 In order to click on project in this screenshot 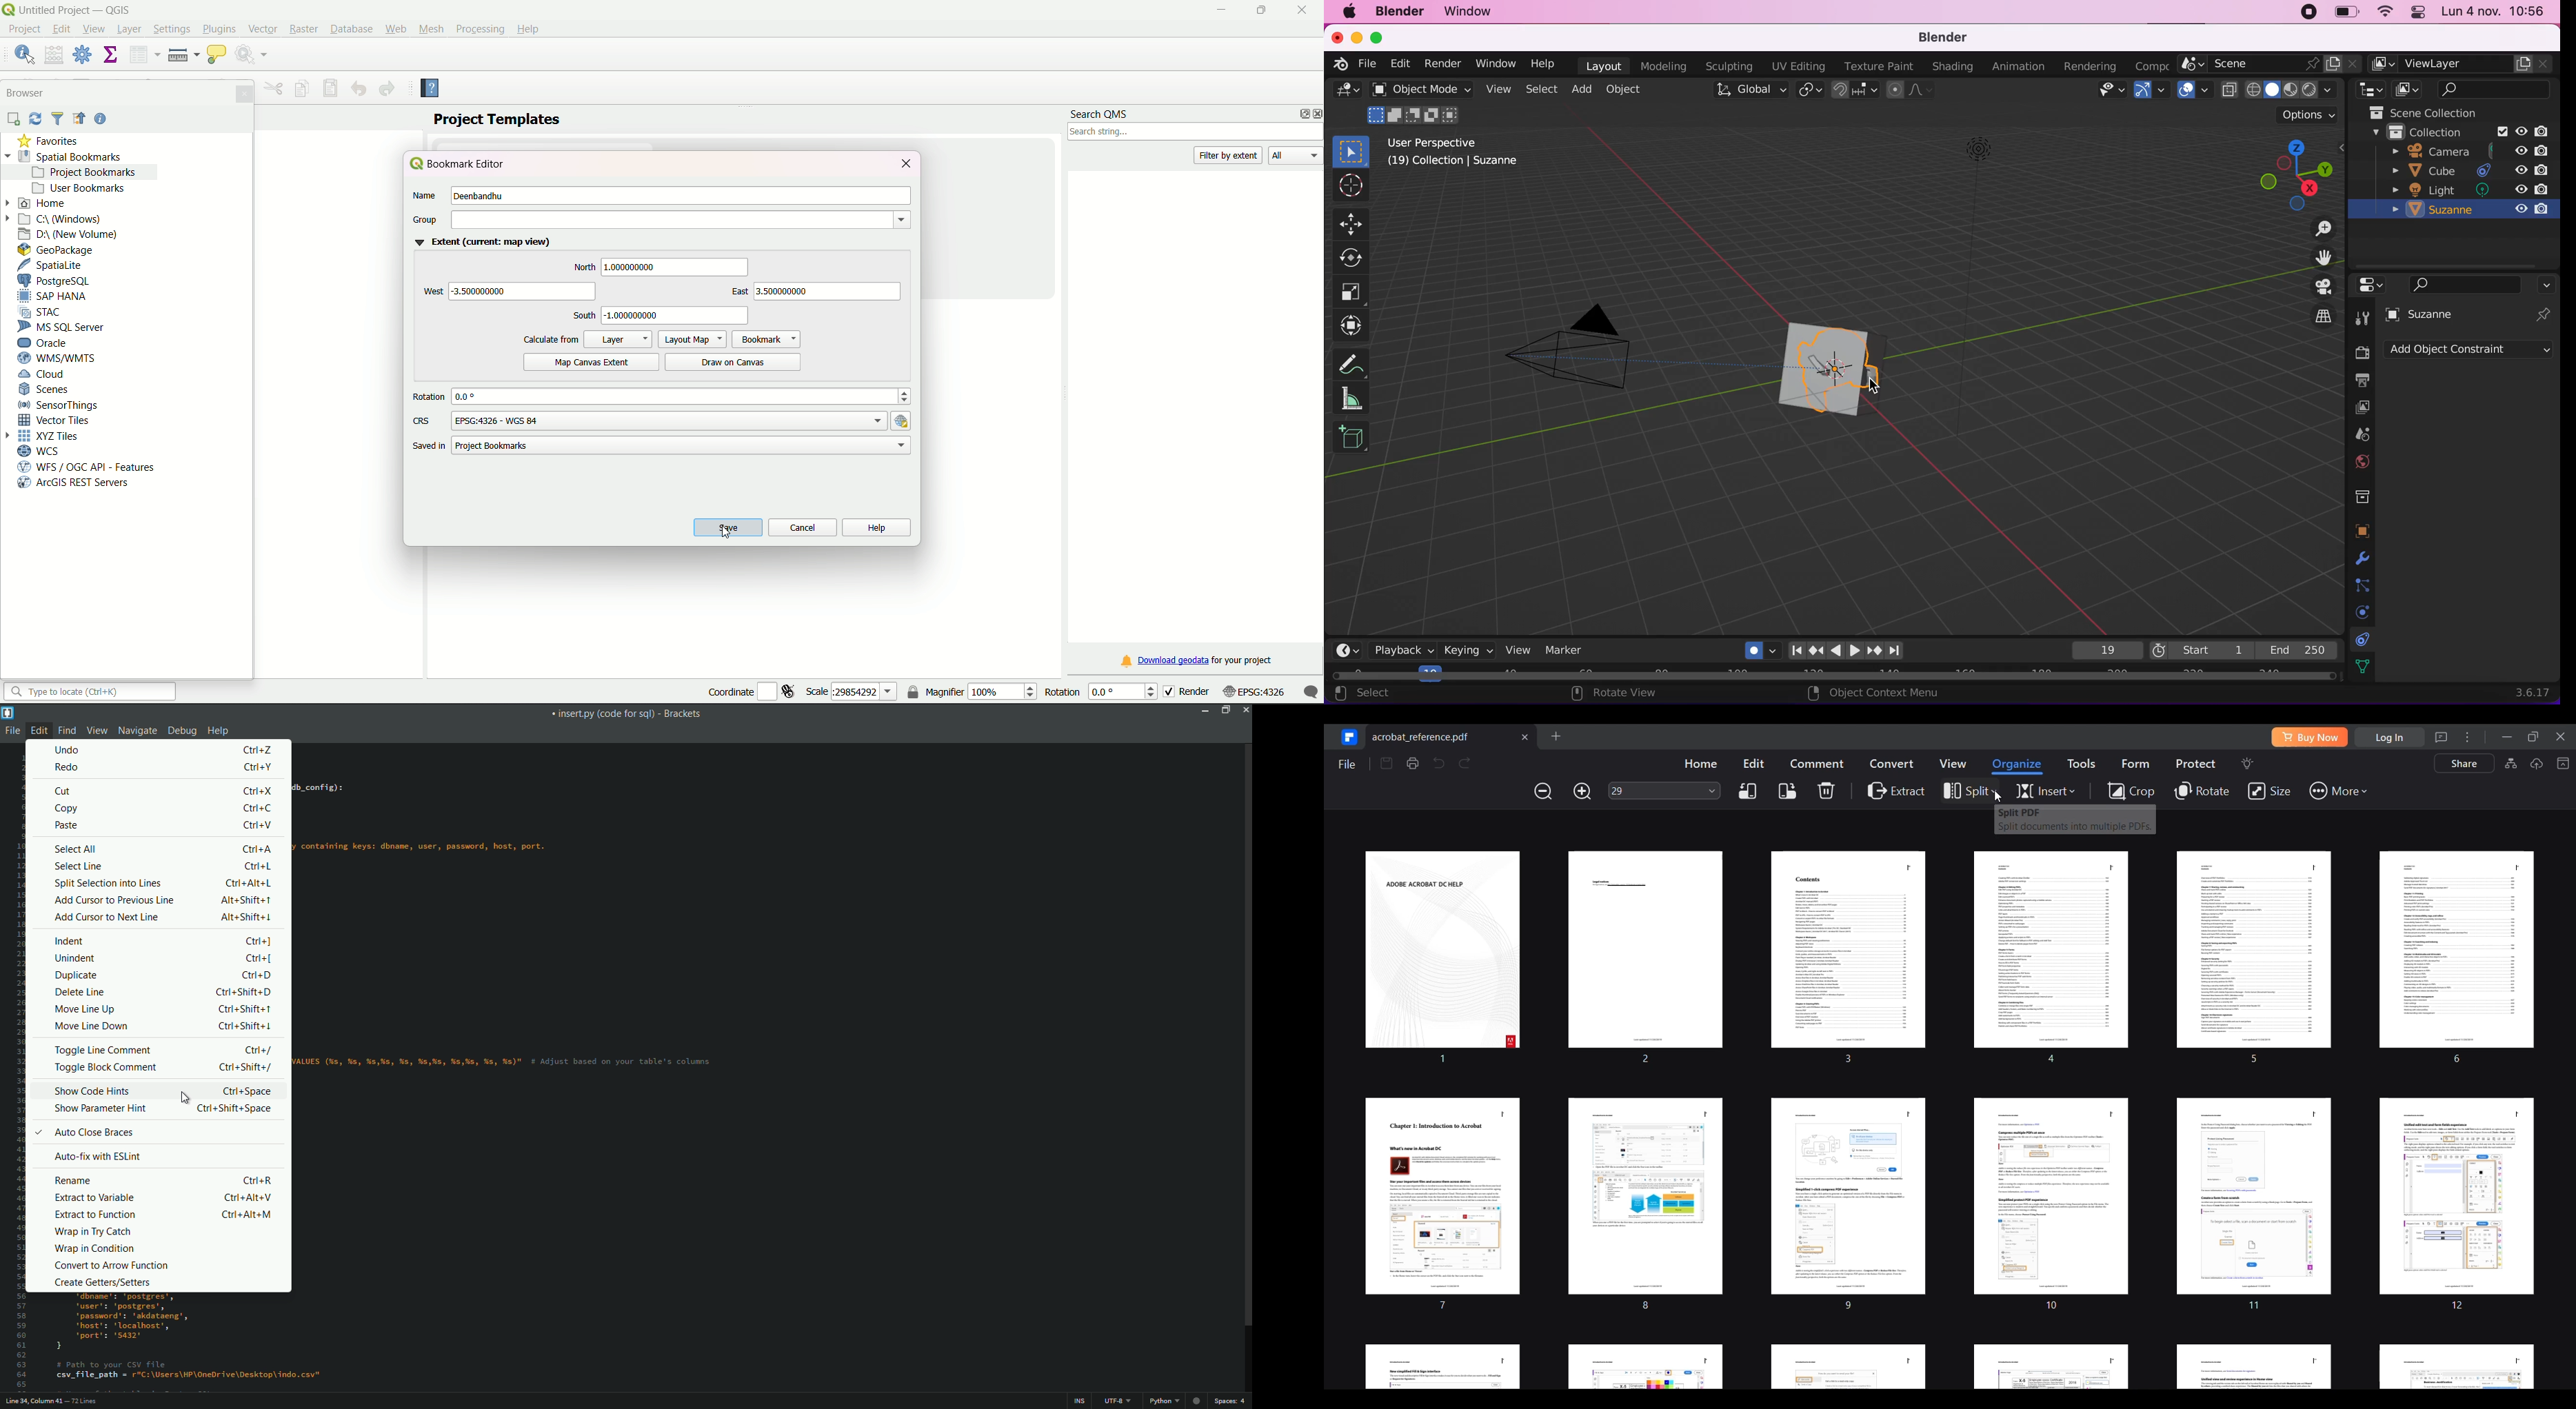, I will do `click(26, 30)`.